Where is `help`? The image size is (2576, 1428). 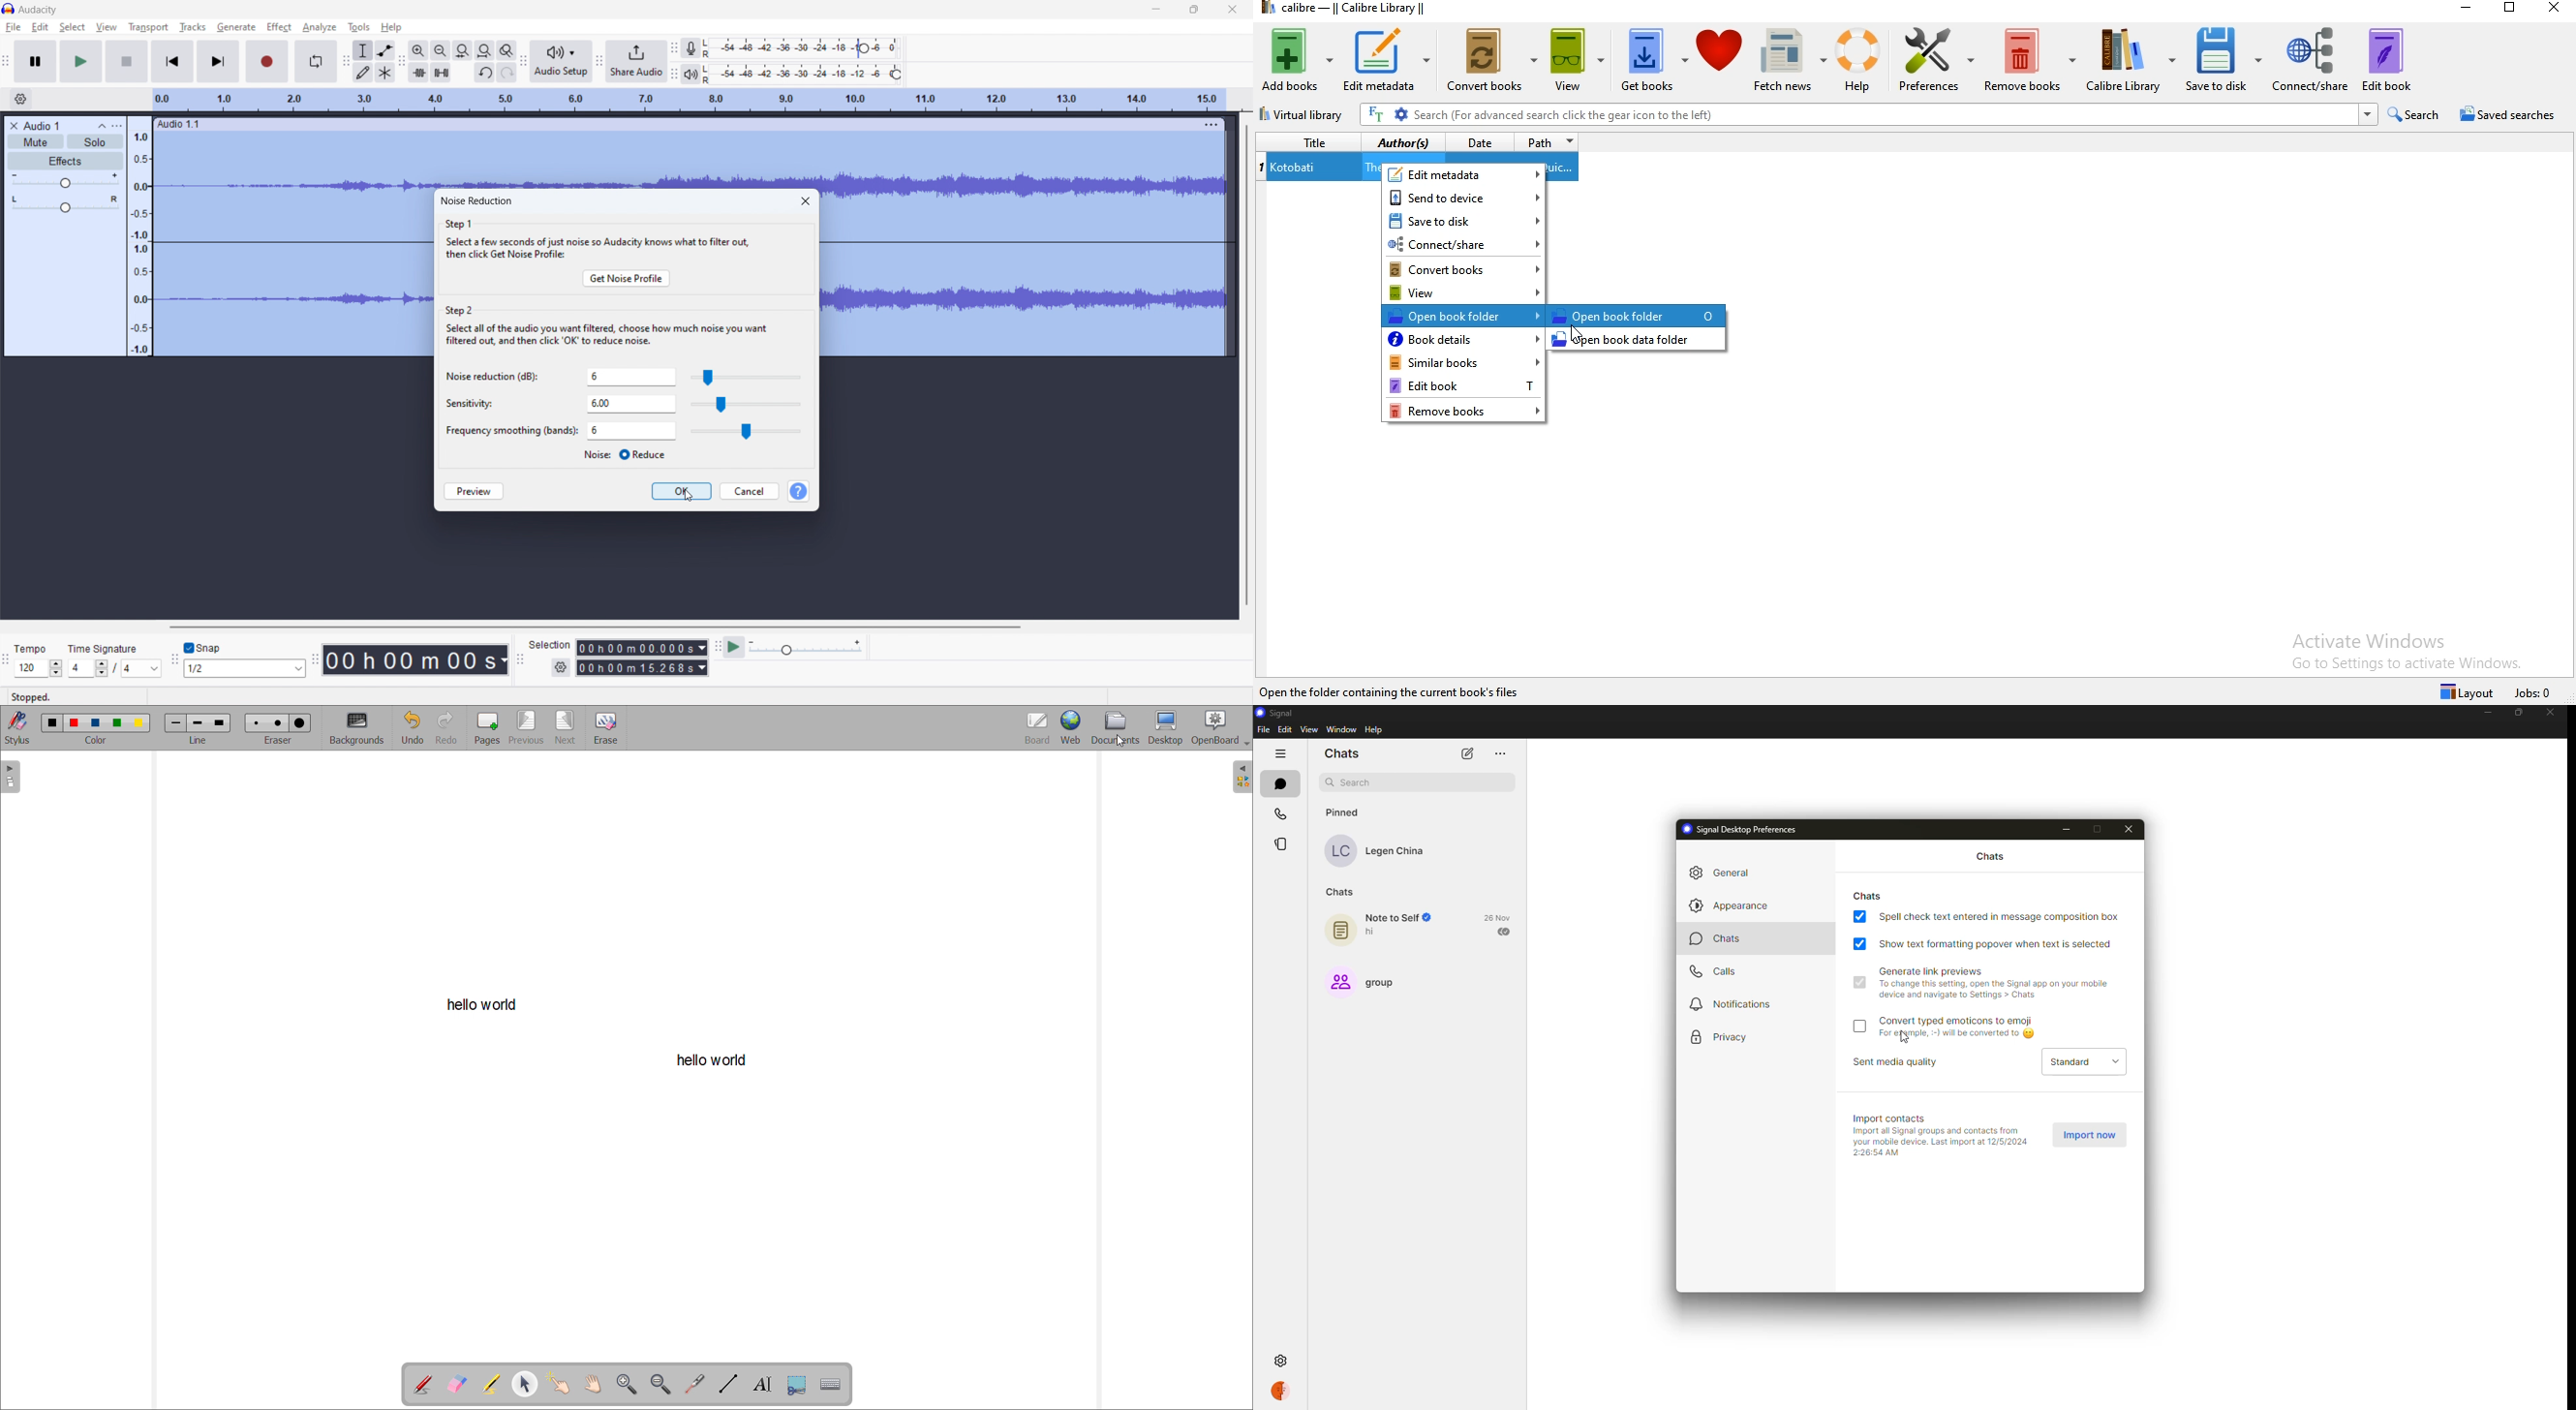
help is located at coordinates (798, 492).